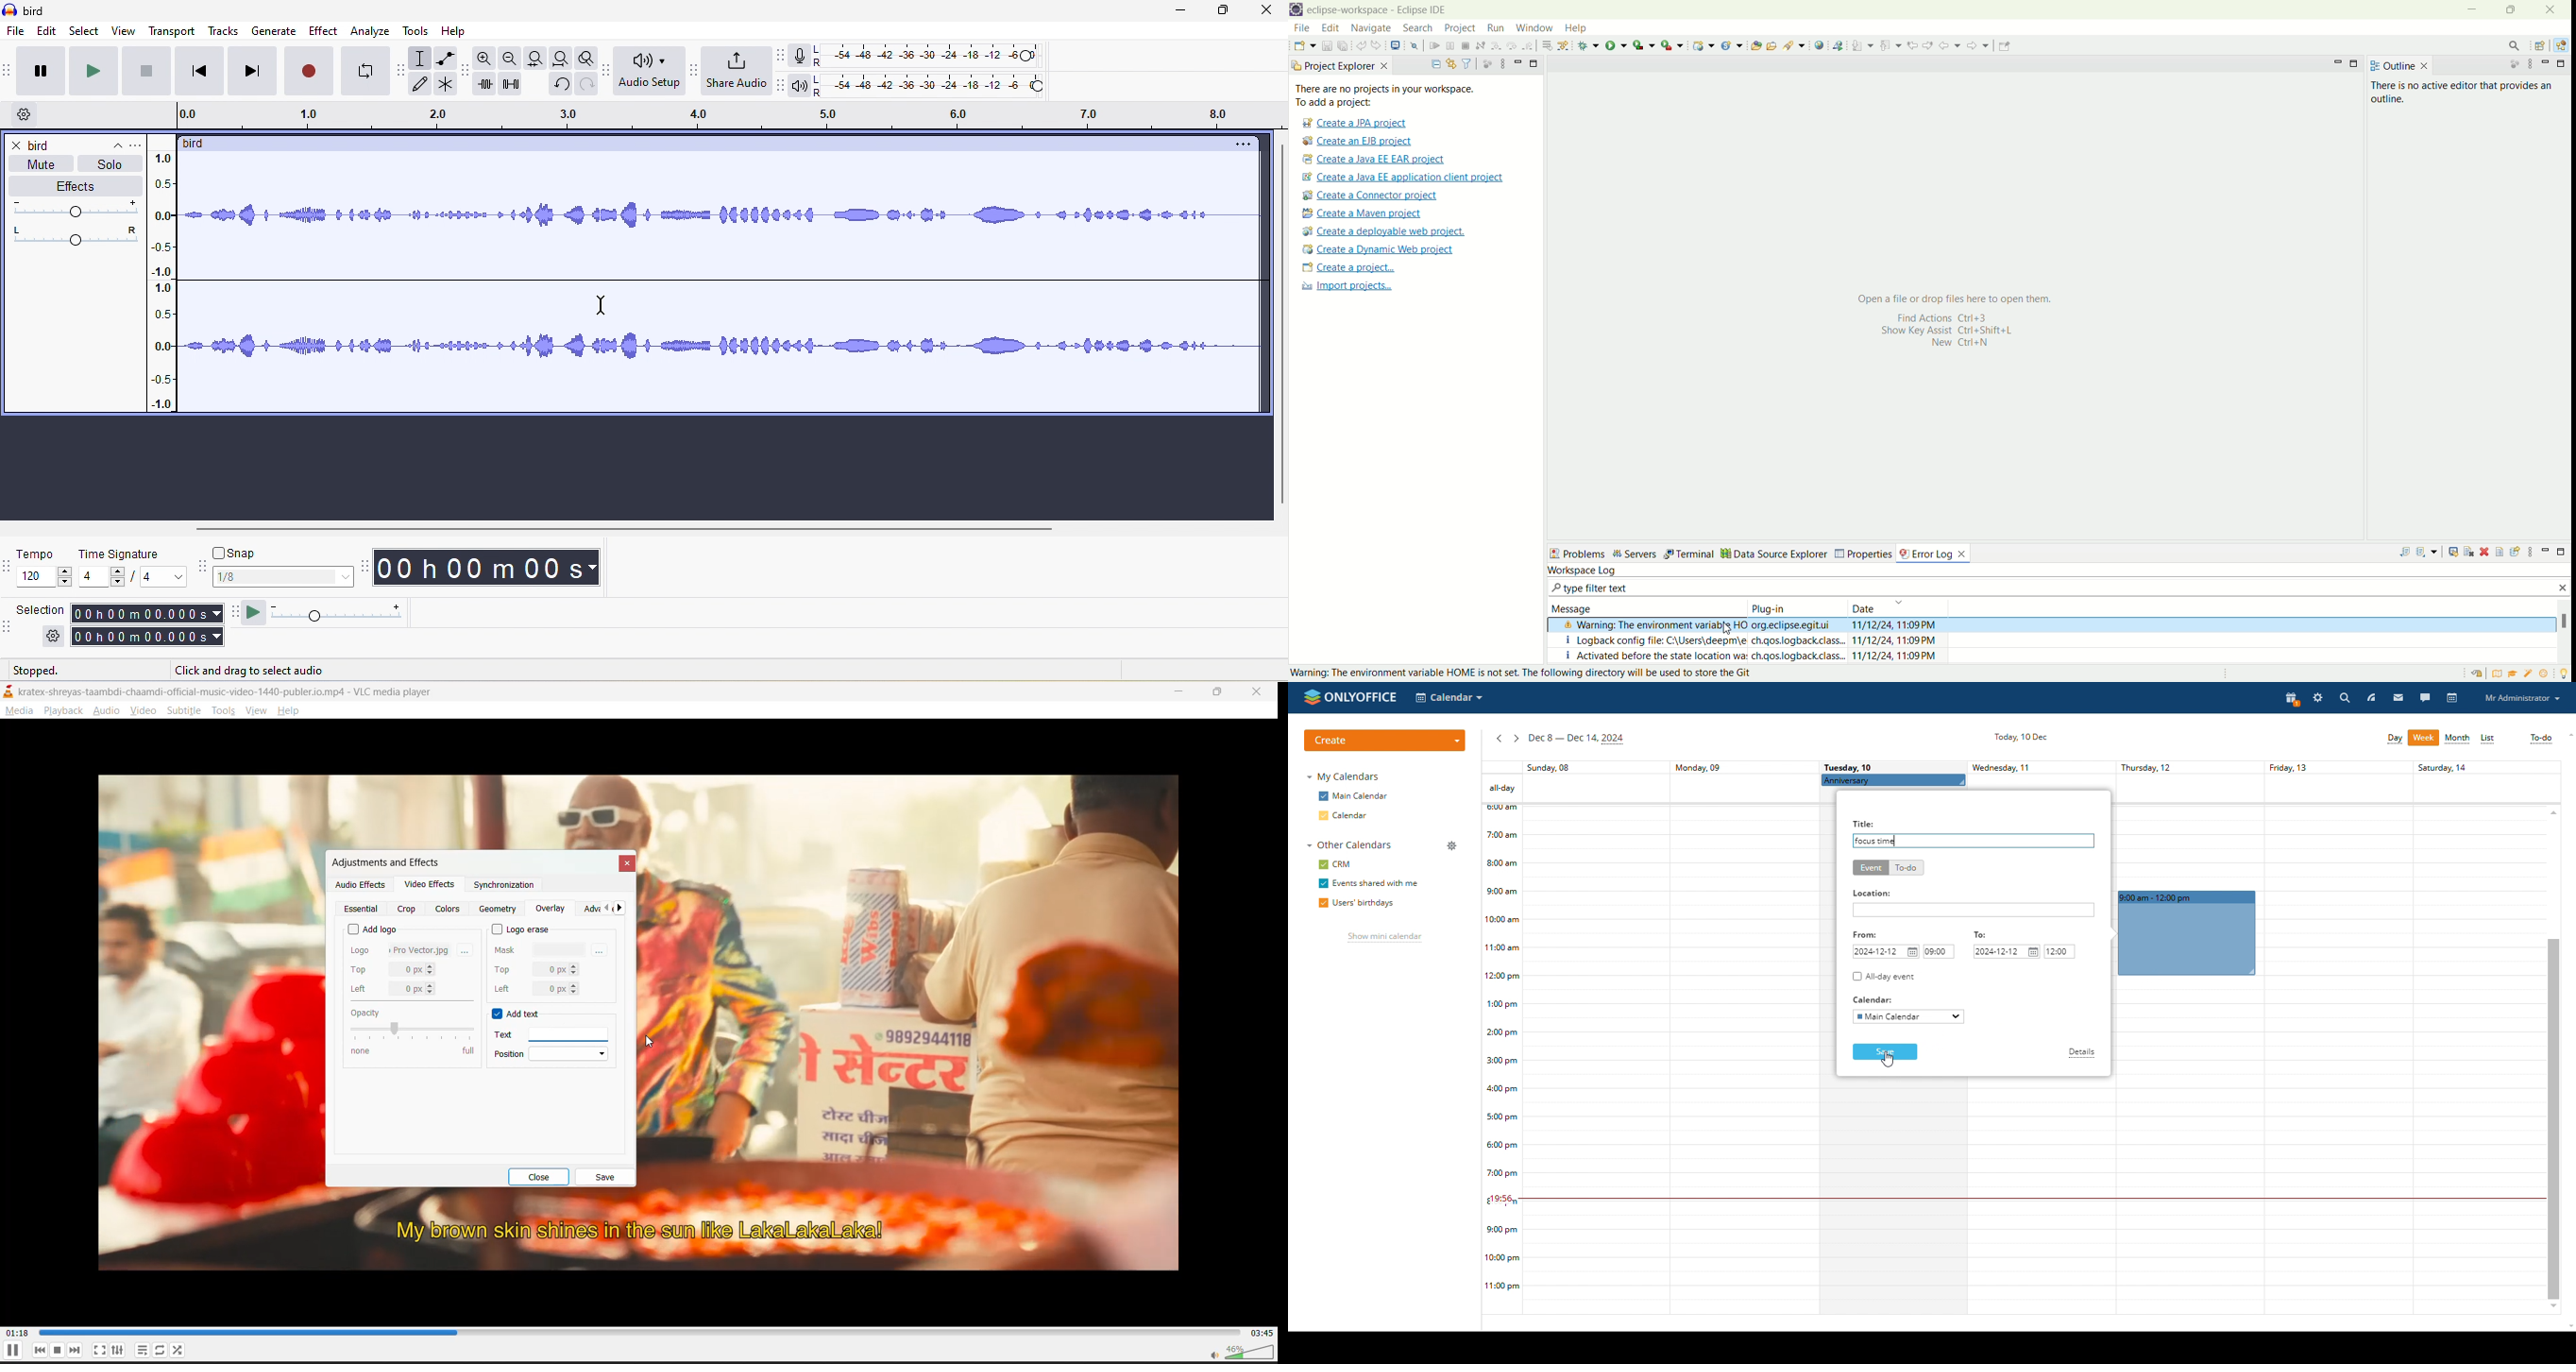 The width and height of the screenshot is (2576, 1372). Describe the element at coordinates (800, 87) in the screenshot. I see `playback meter` at that location.